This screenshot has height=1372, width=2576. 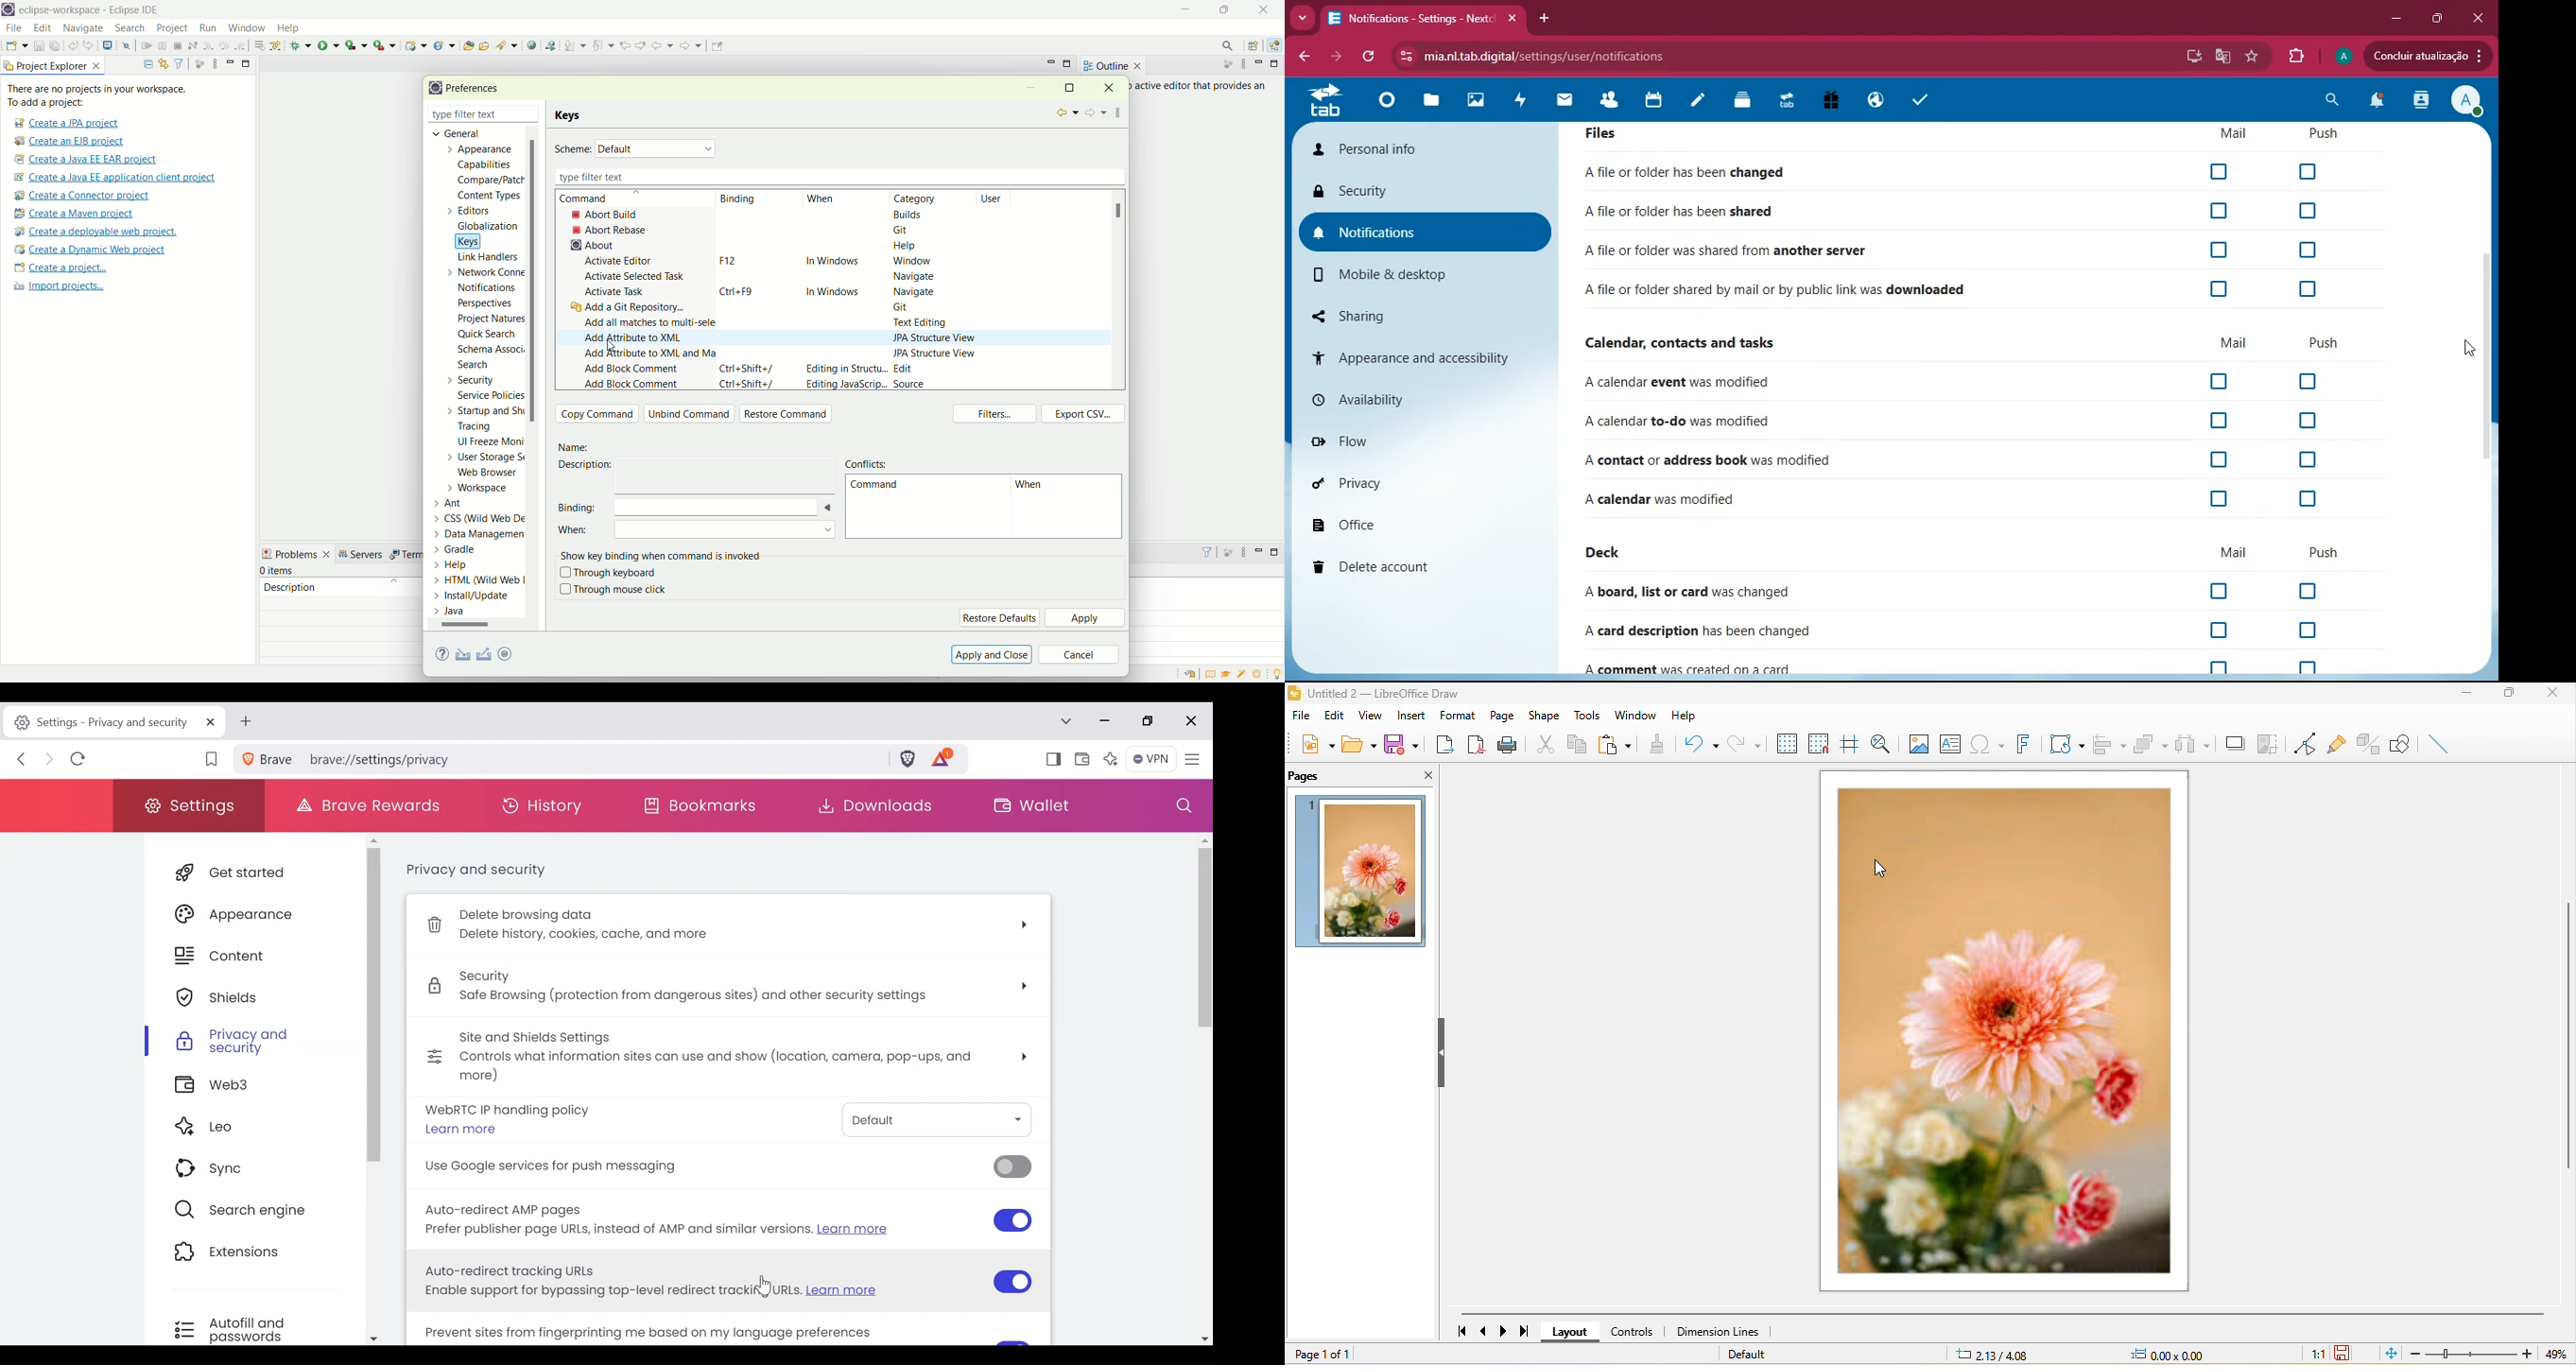 I want to click on Click to Go Back, so click(x=25, y=761).